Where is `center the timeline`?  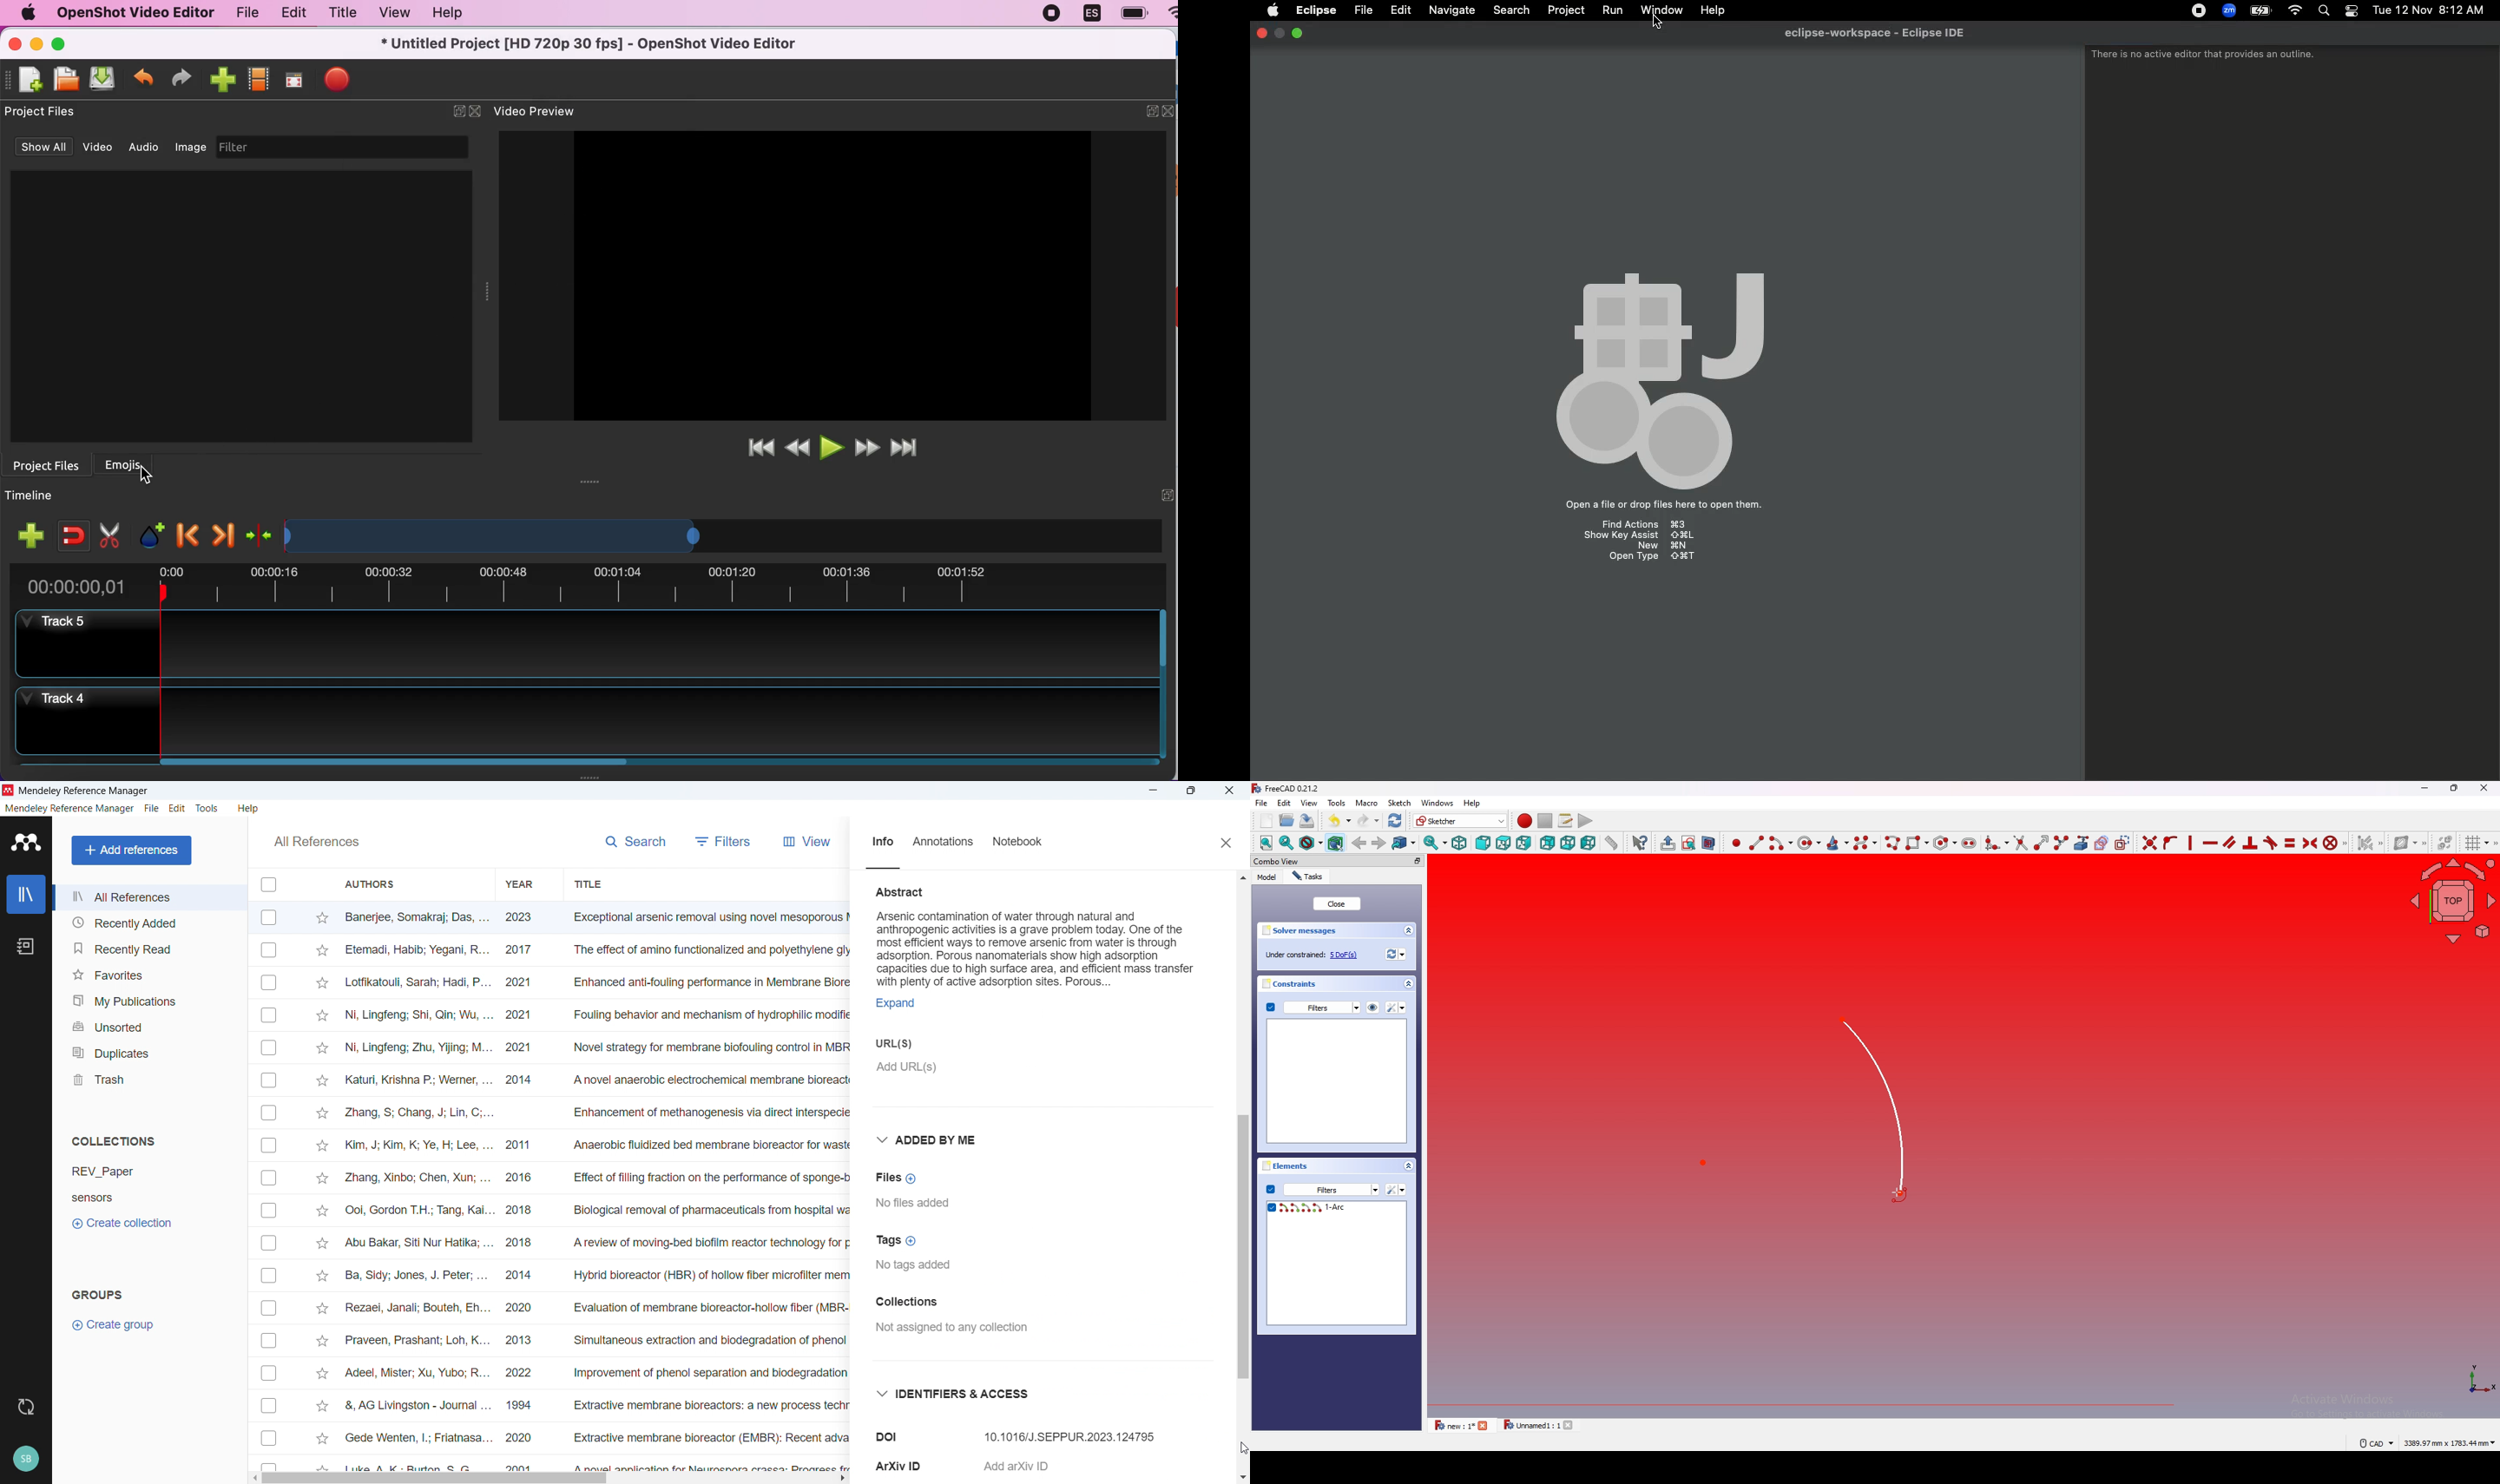
center the timeline is located at coordinates (260, 533).